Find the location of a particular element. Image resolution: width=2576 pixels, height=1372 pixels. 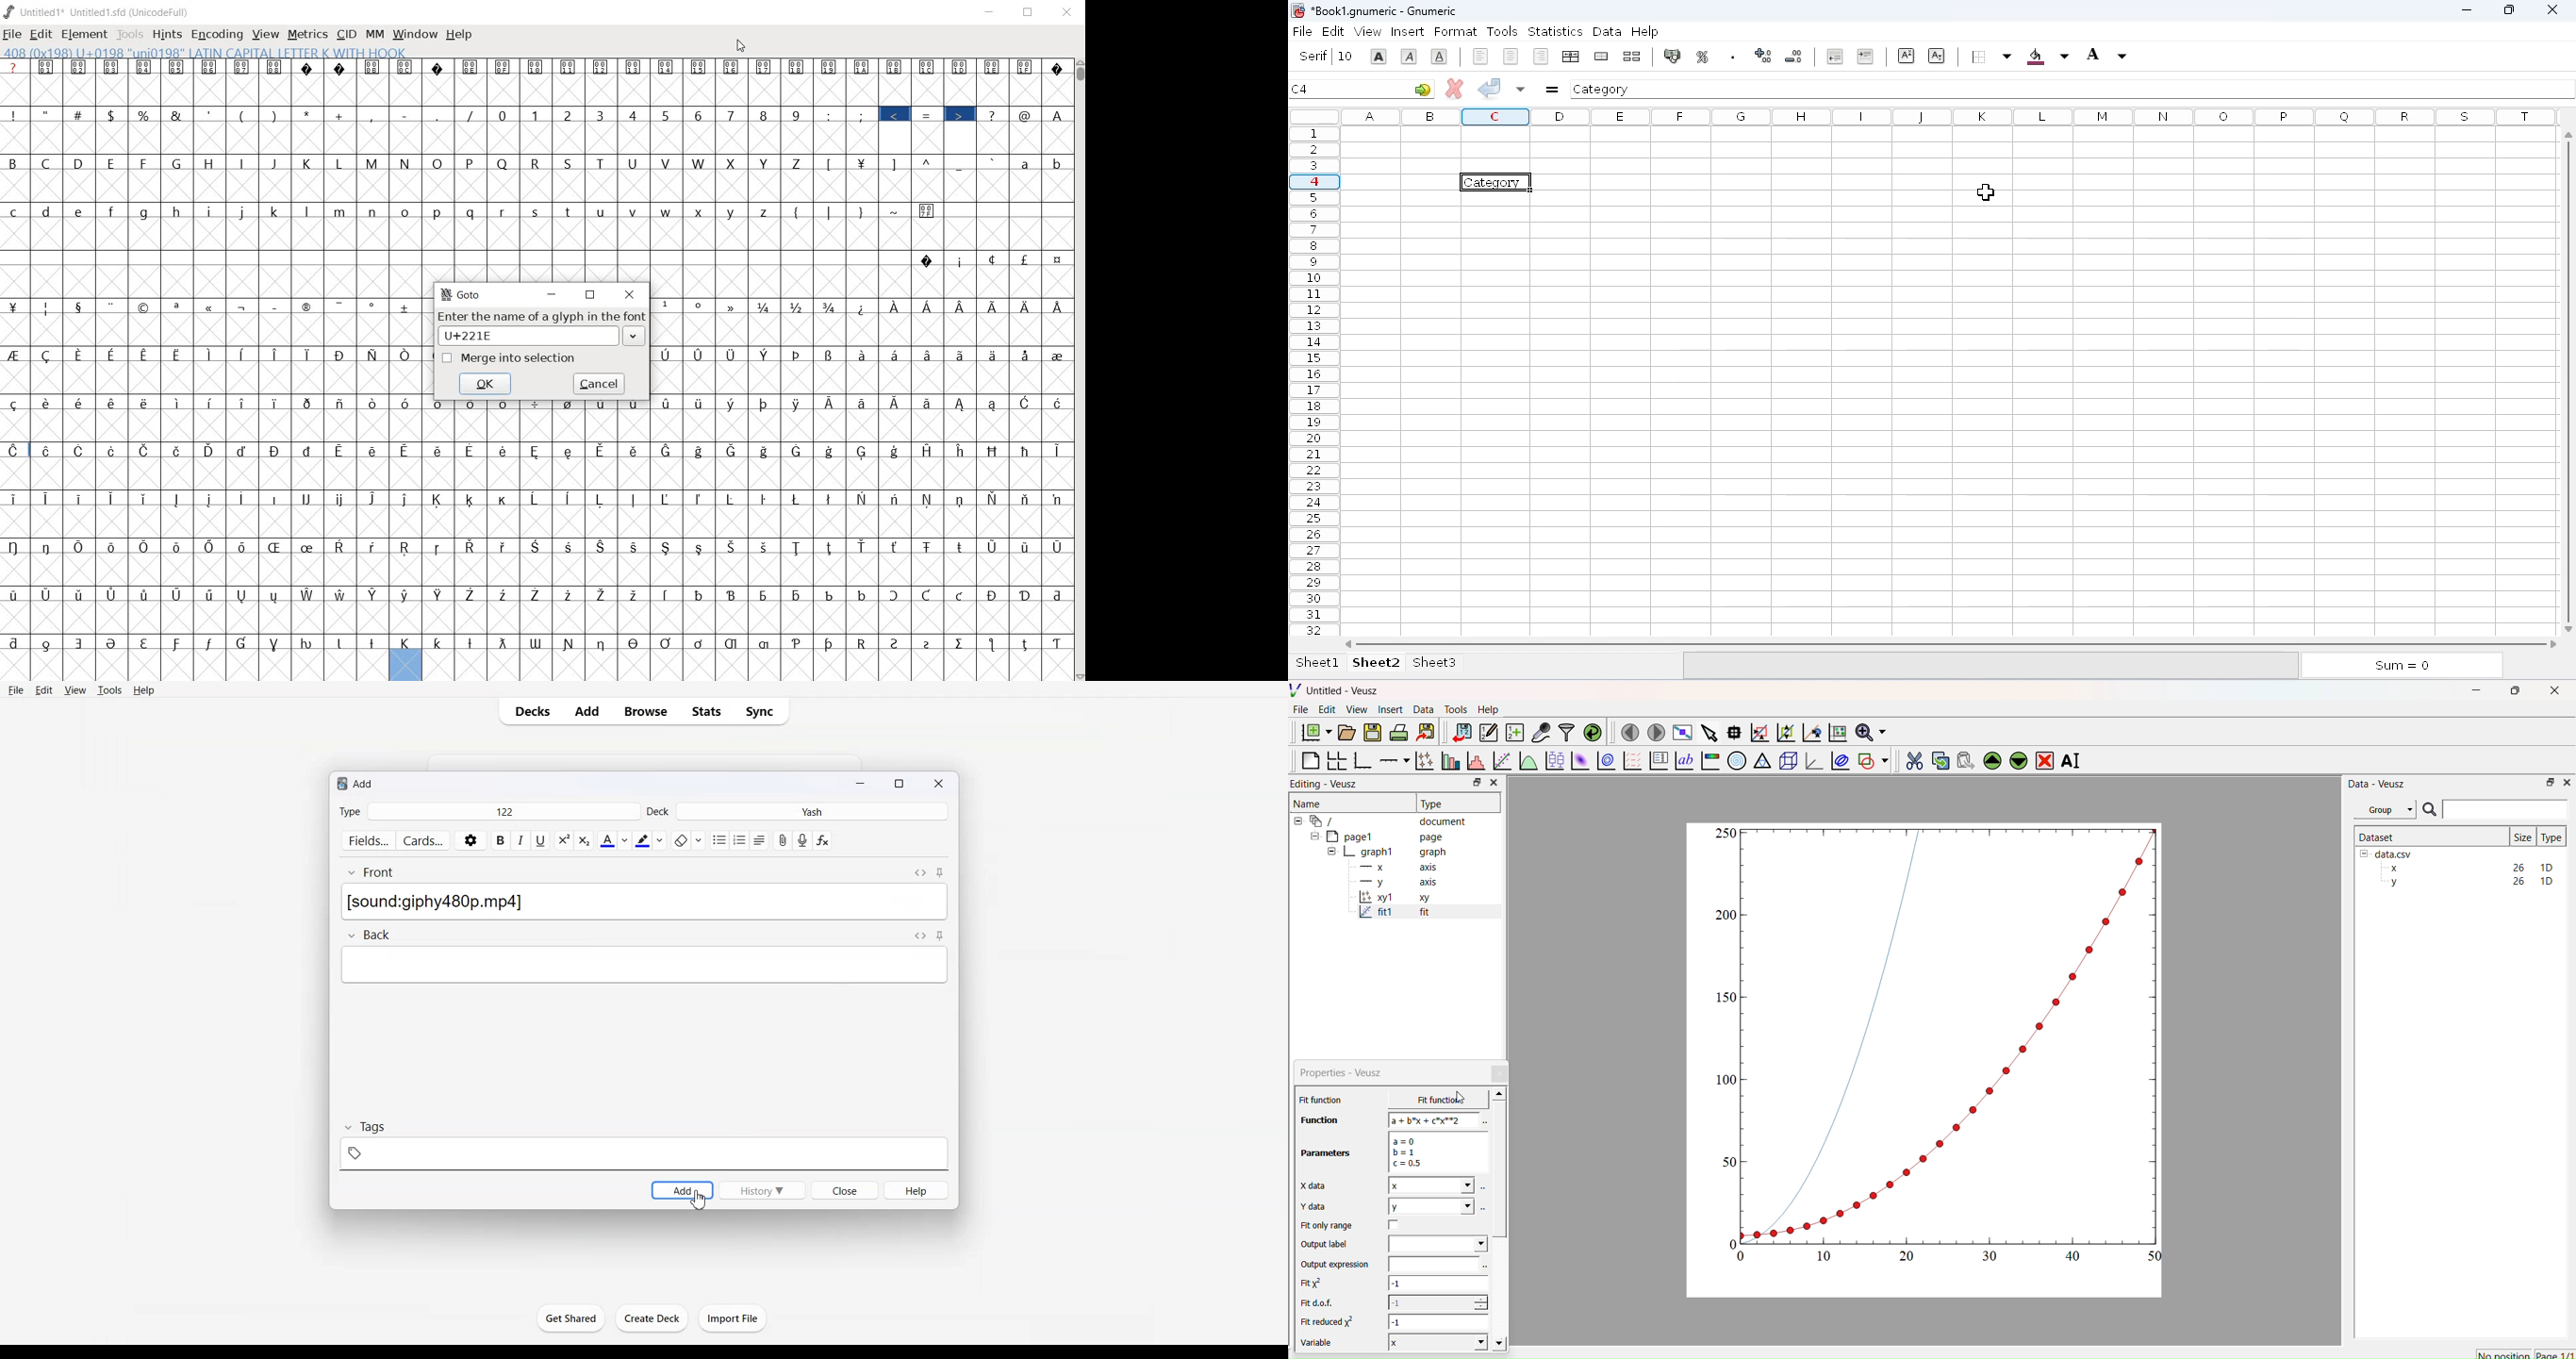

History is located at coordinates (766, 1190).